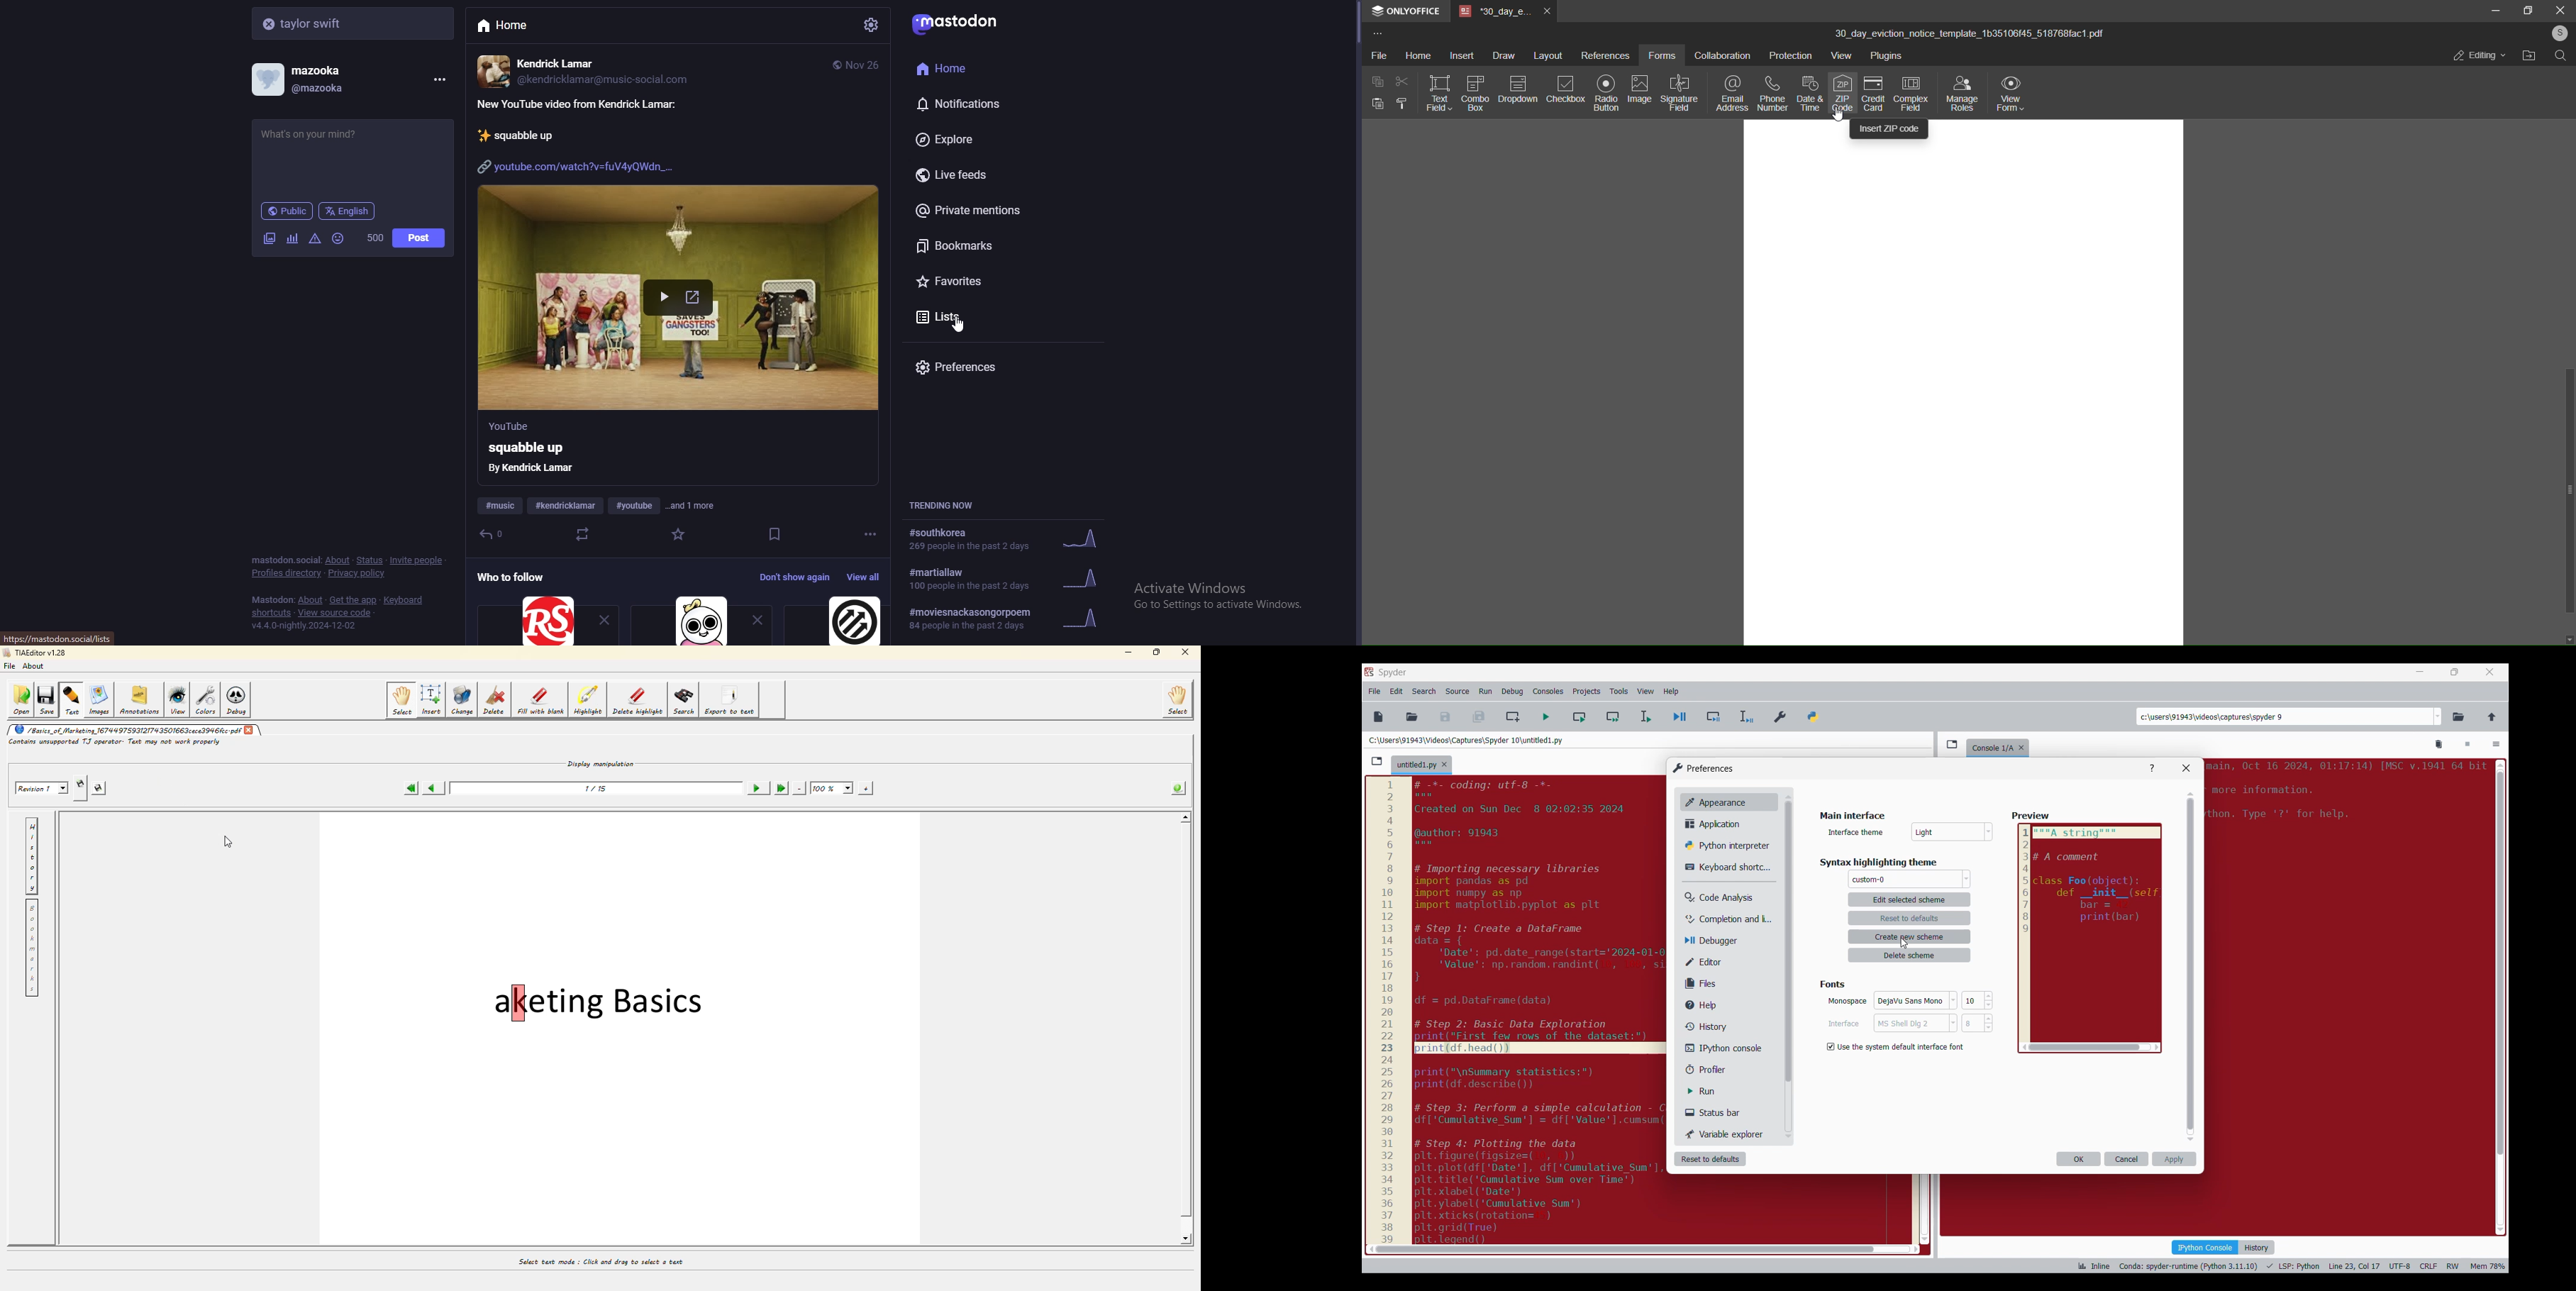 Image resolution: width=2576 pixels, height=1316 pixels. Describe the element at coordinates (1646, 692) in the screenshot. I see `View menu` at that location.